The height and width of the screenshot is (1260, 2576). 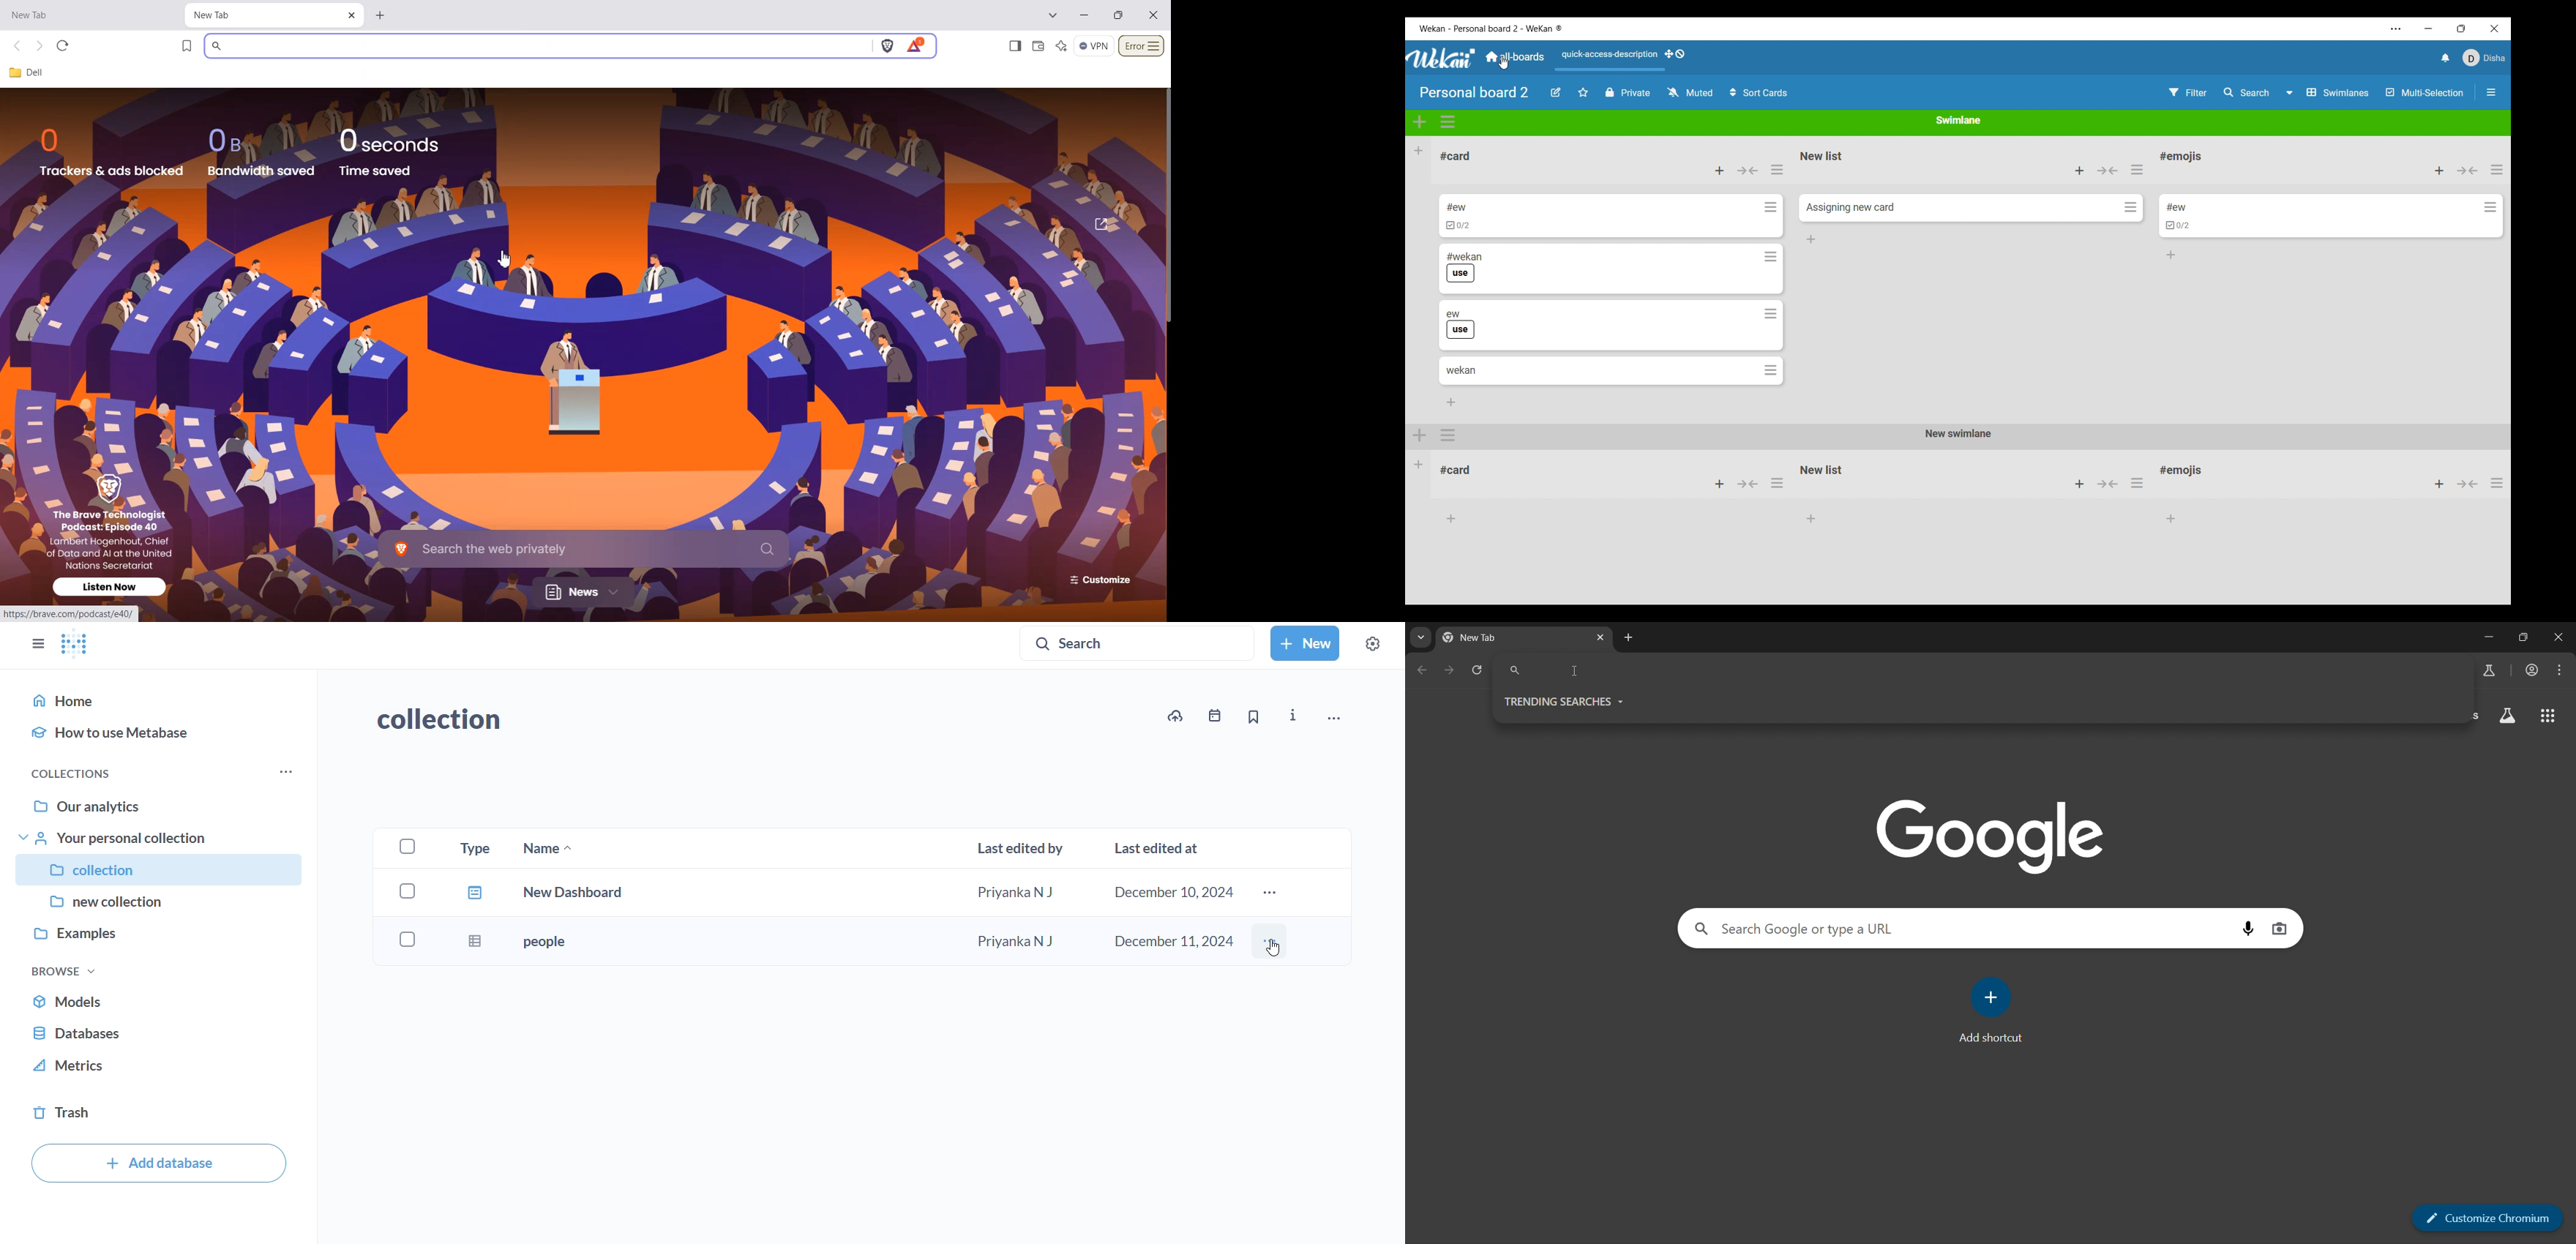 What do you see at coordinates (2446, 58) in the screenshot?
I see `Notifications ` at bounding box center [2446, 58].